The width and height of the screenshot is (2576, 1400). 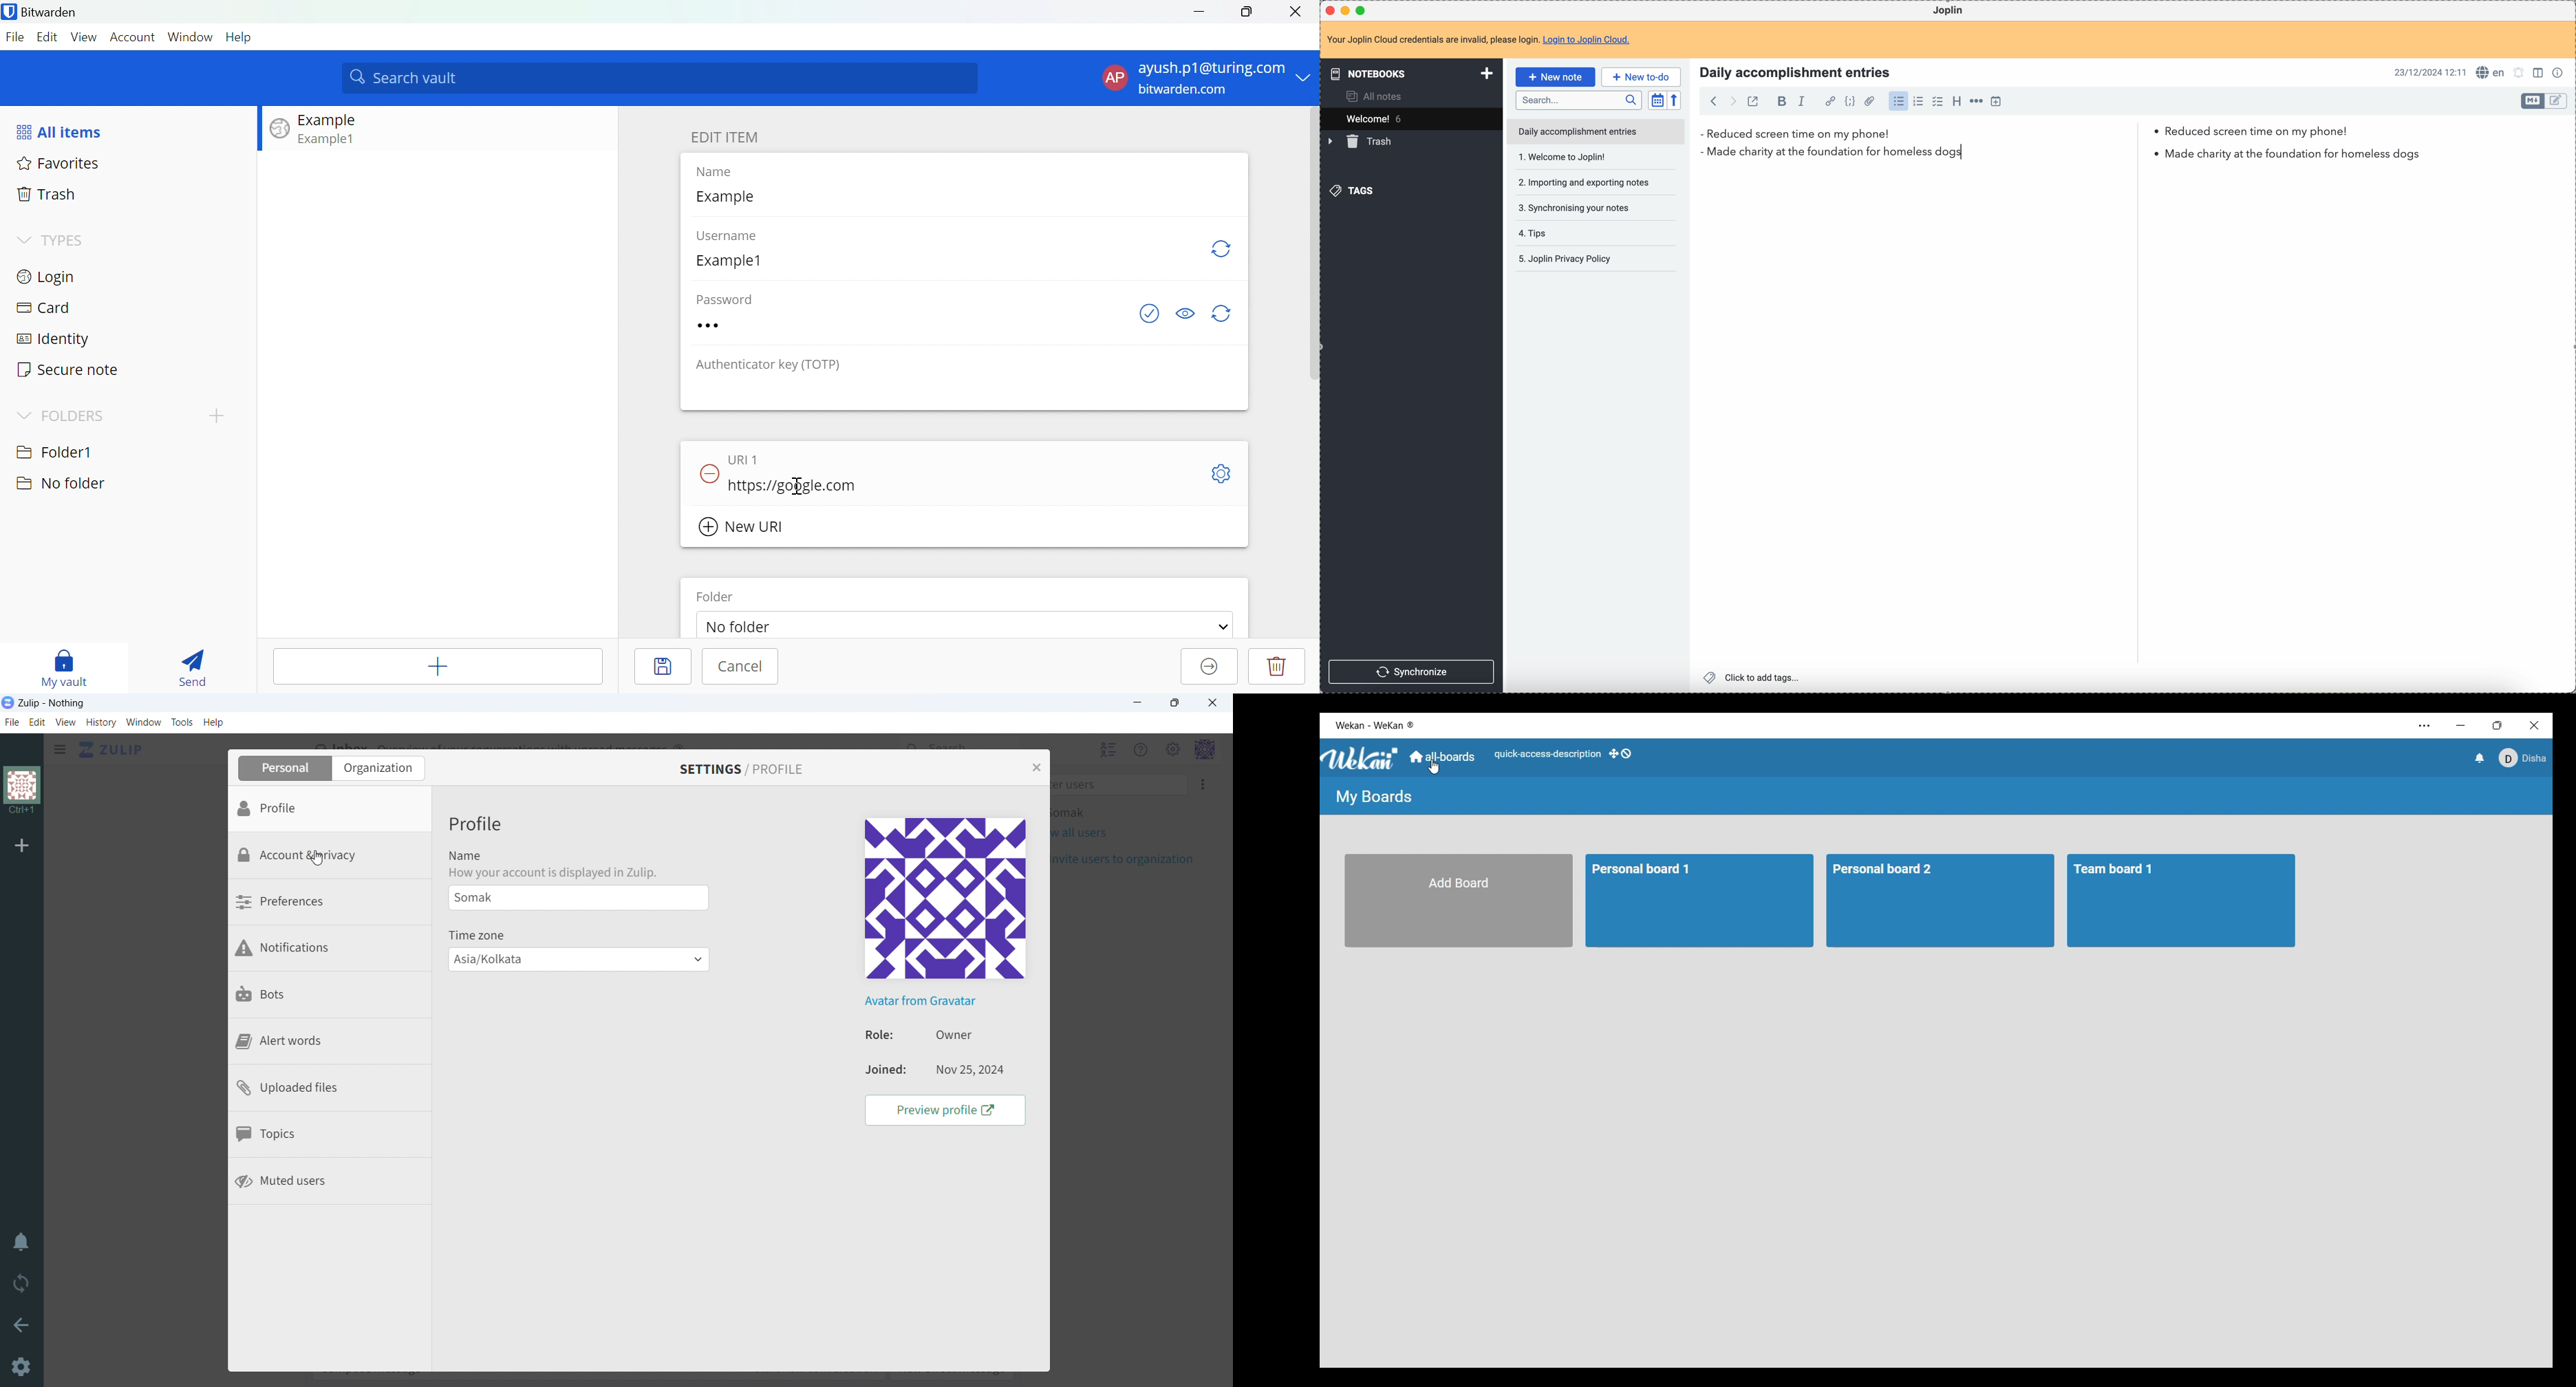 I want to click on numbered list, so click(x=1918, y=102).